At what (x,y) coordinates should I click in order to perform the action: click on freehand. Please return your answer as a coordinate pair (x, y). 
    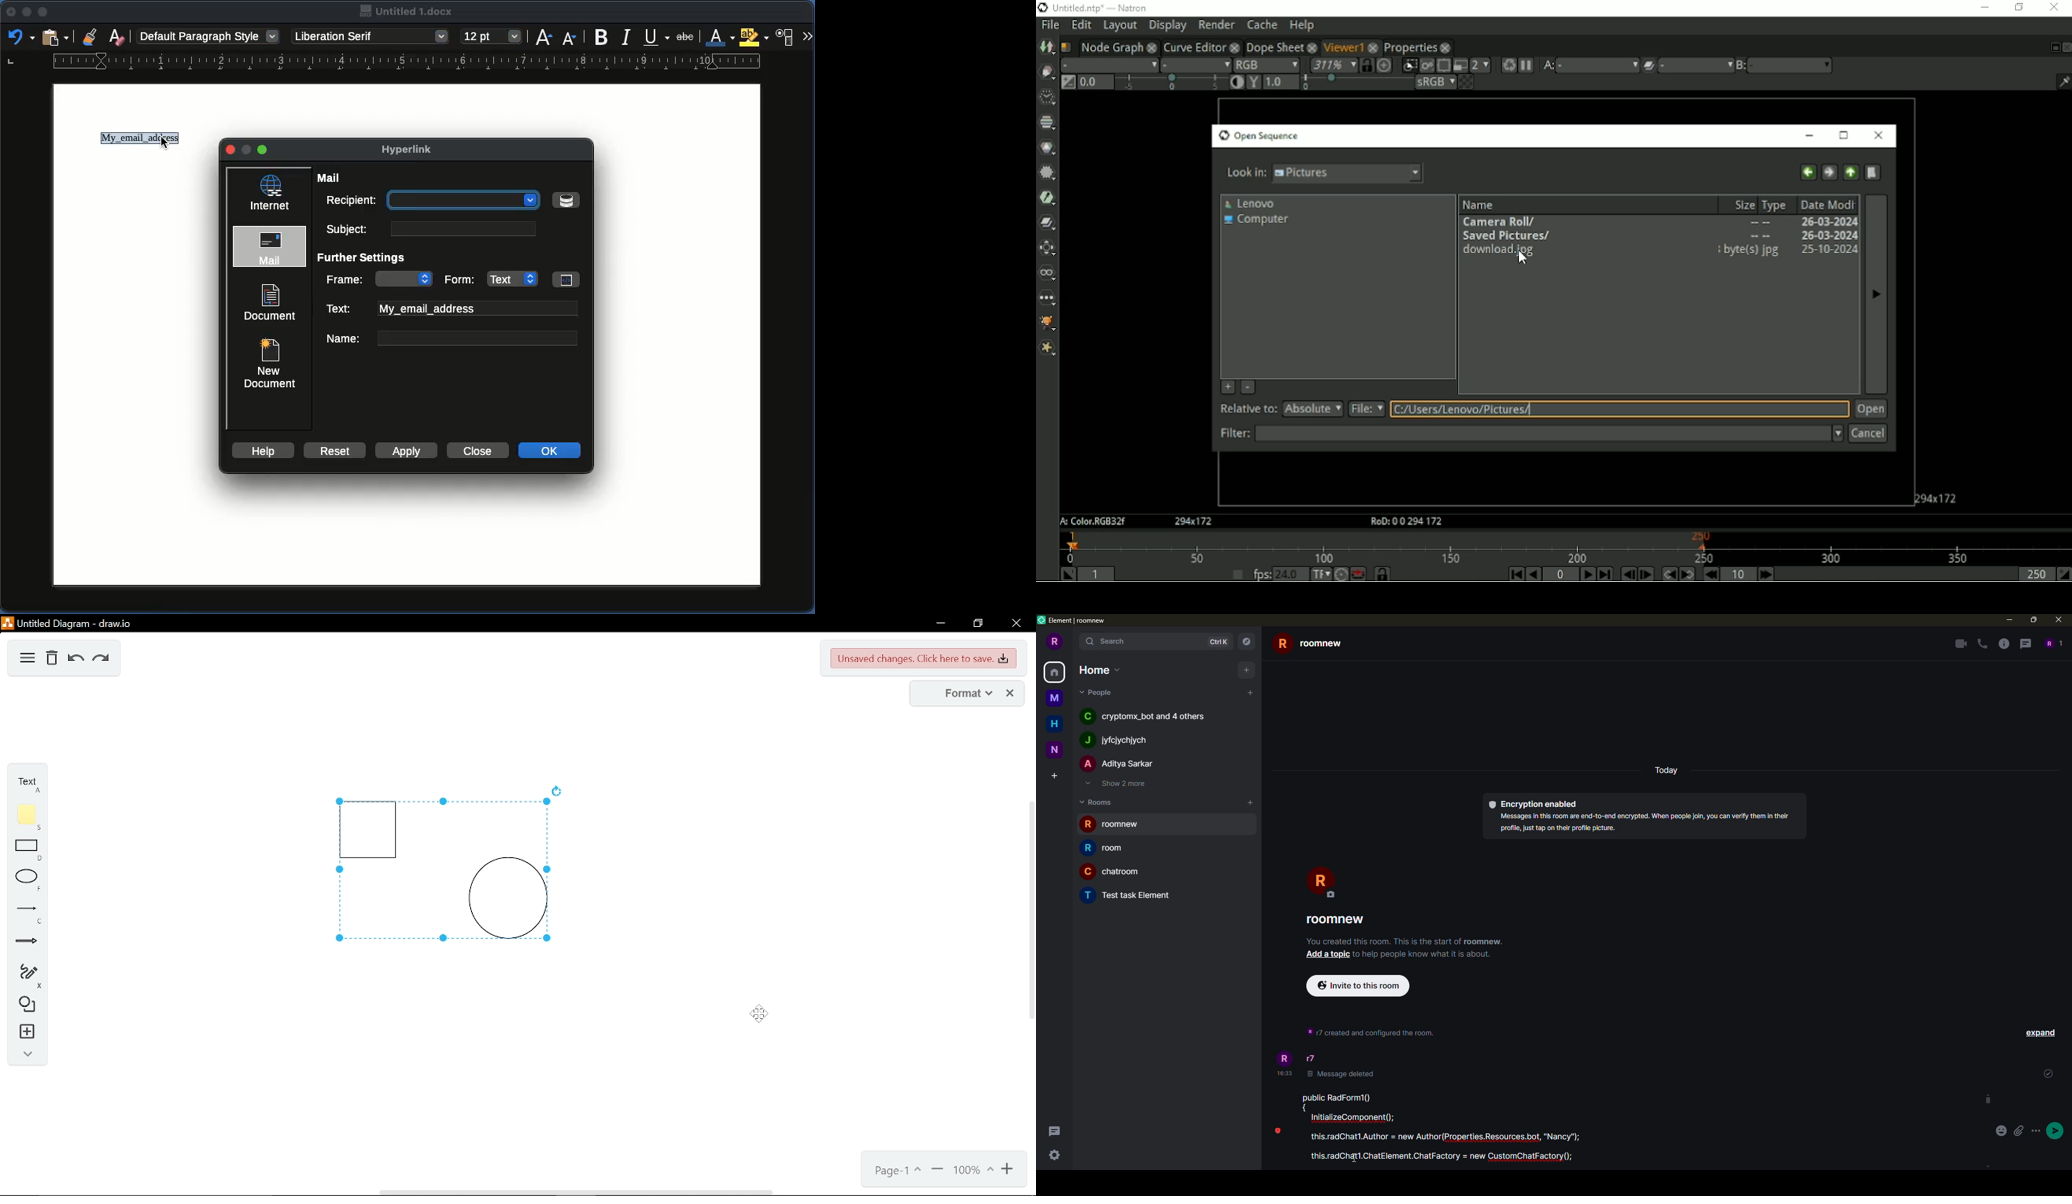
    Looking at the image, I should click on (25, 977).